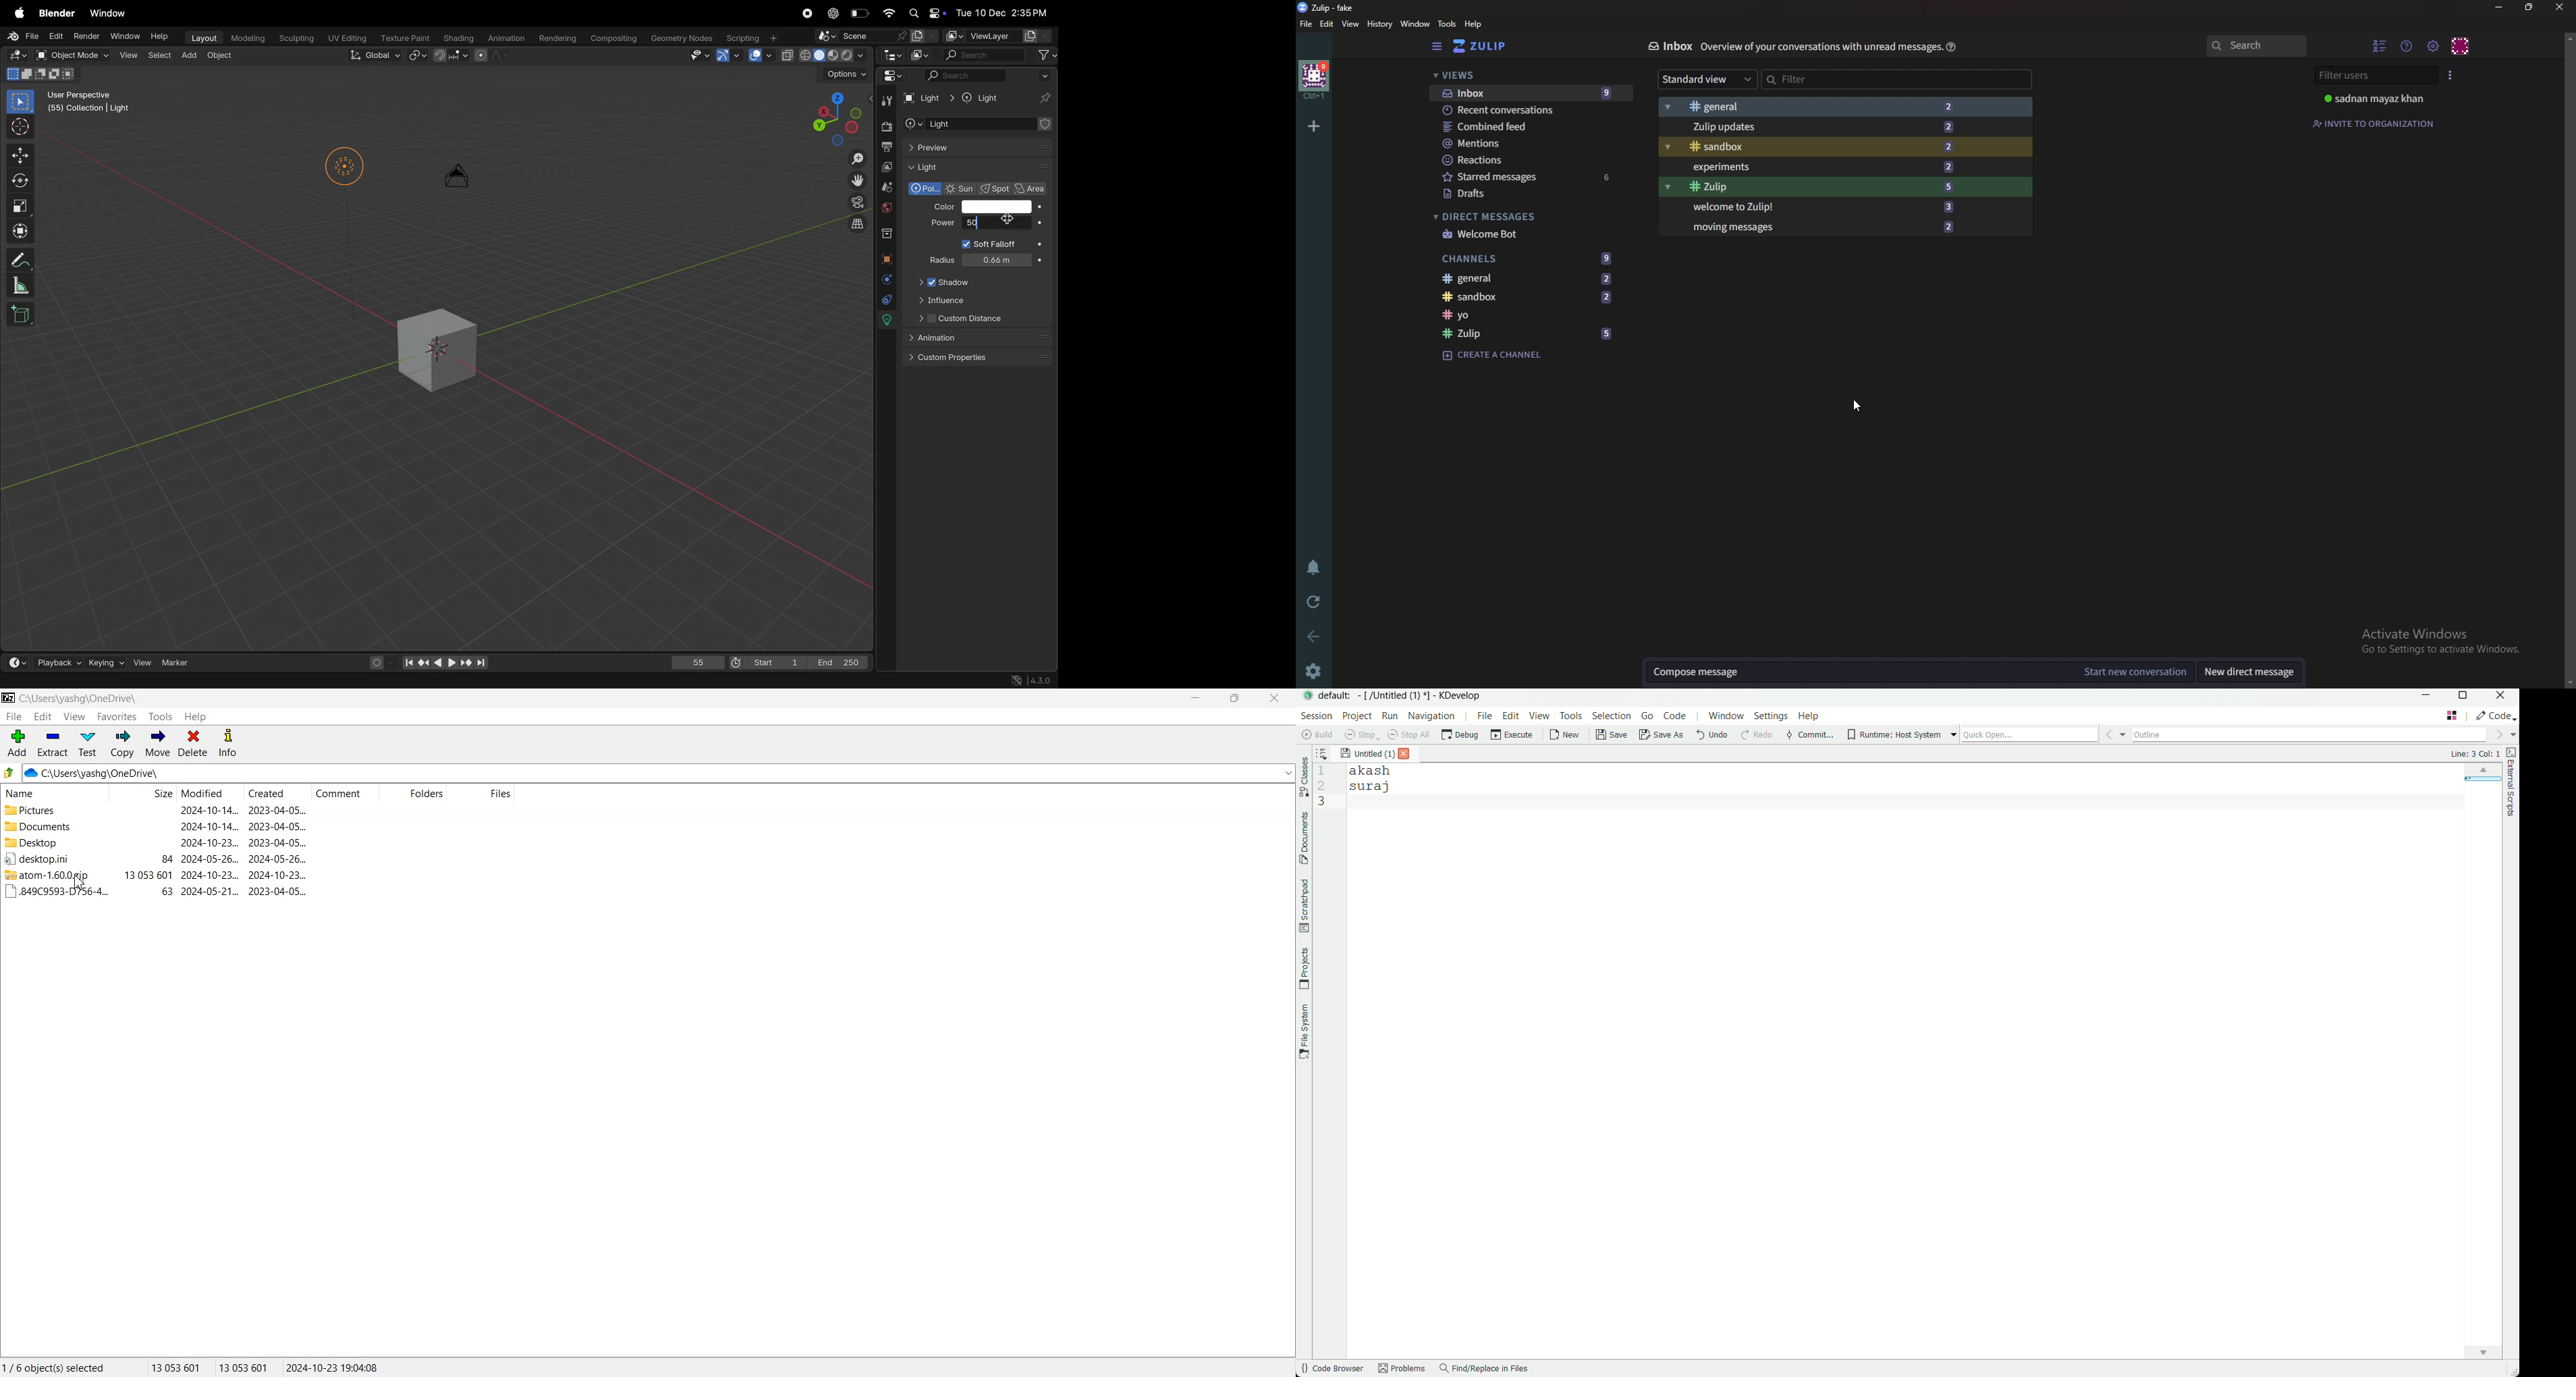 This screenshot has height=1400, width=2576. I want to click on area, so click(1033, 187).